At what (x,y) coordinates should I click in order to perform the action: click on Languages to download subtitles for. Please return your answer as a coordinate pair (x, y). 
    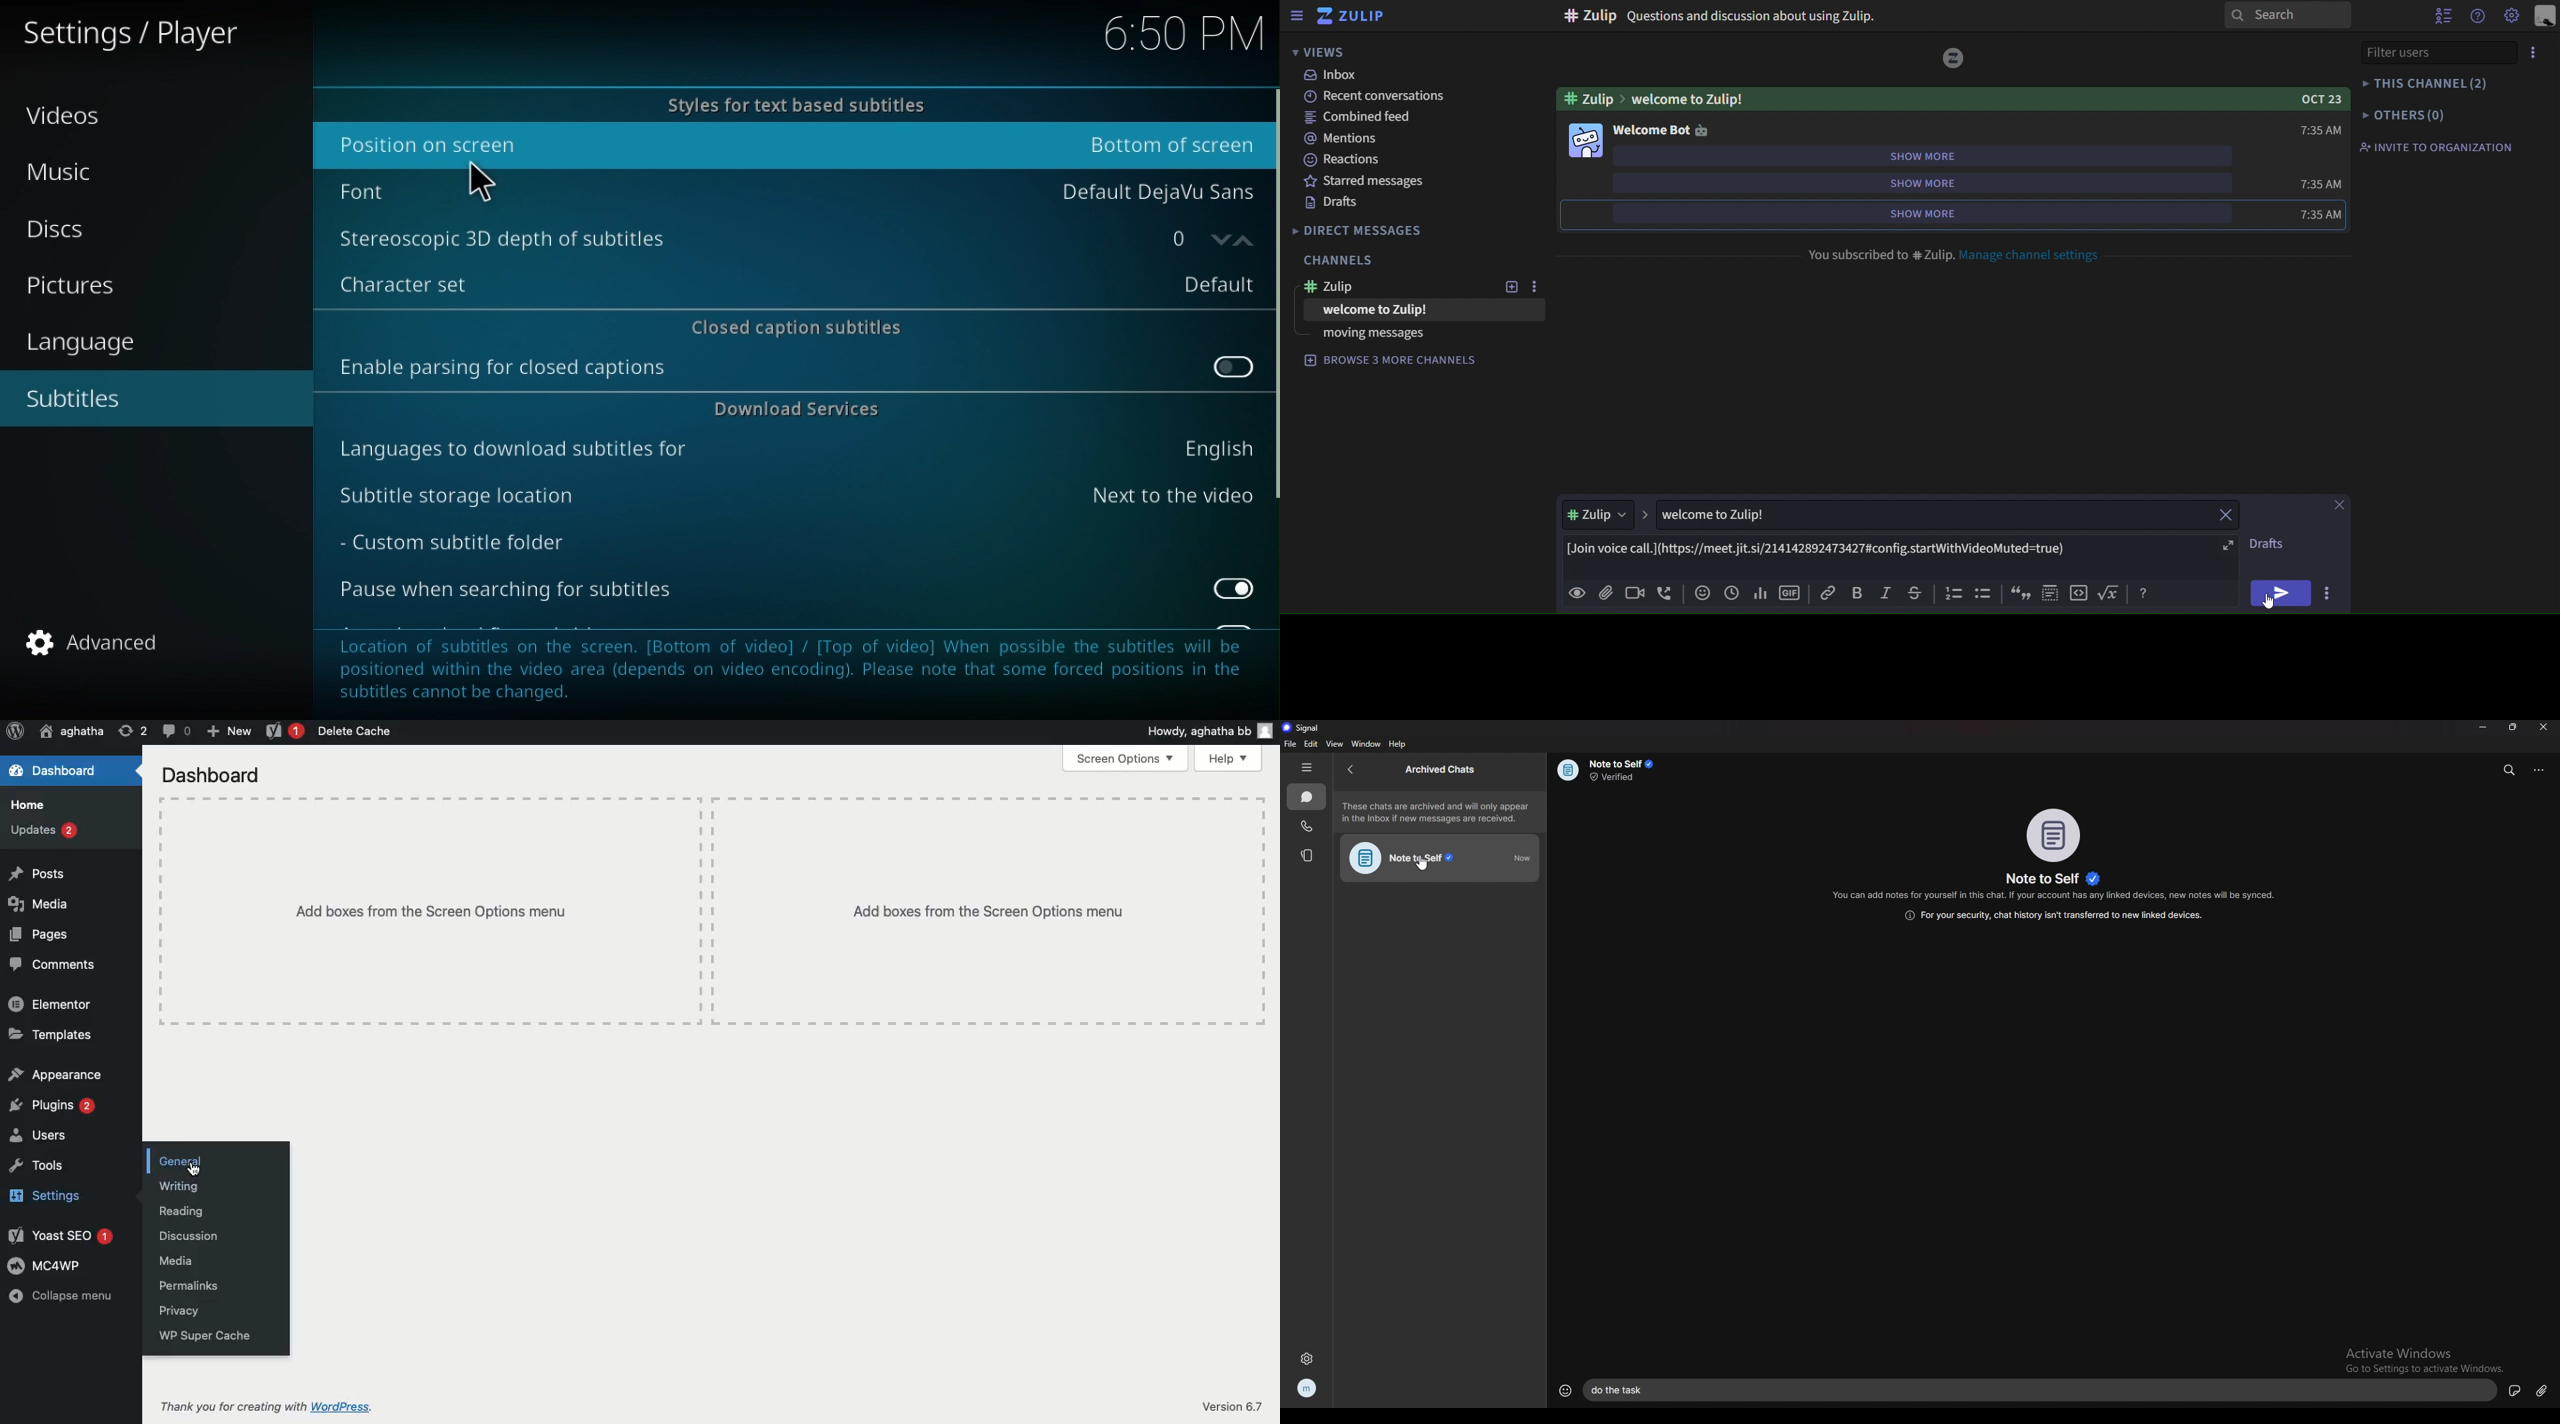
    Looking at the image, I should click on (794, 451).